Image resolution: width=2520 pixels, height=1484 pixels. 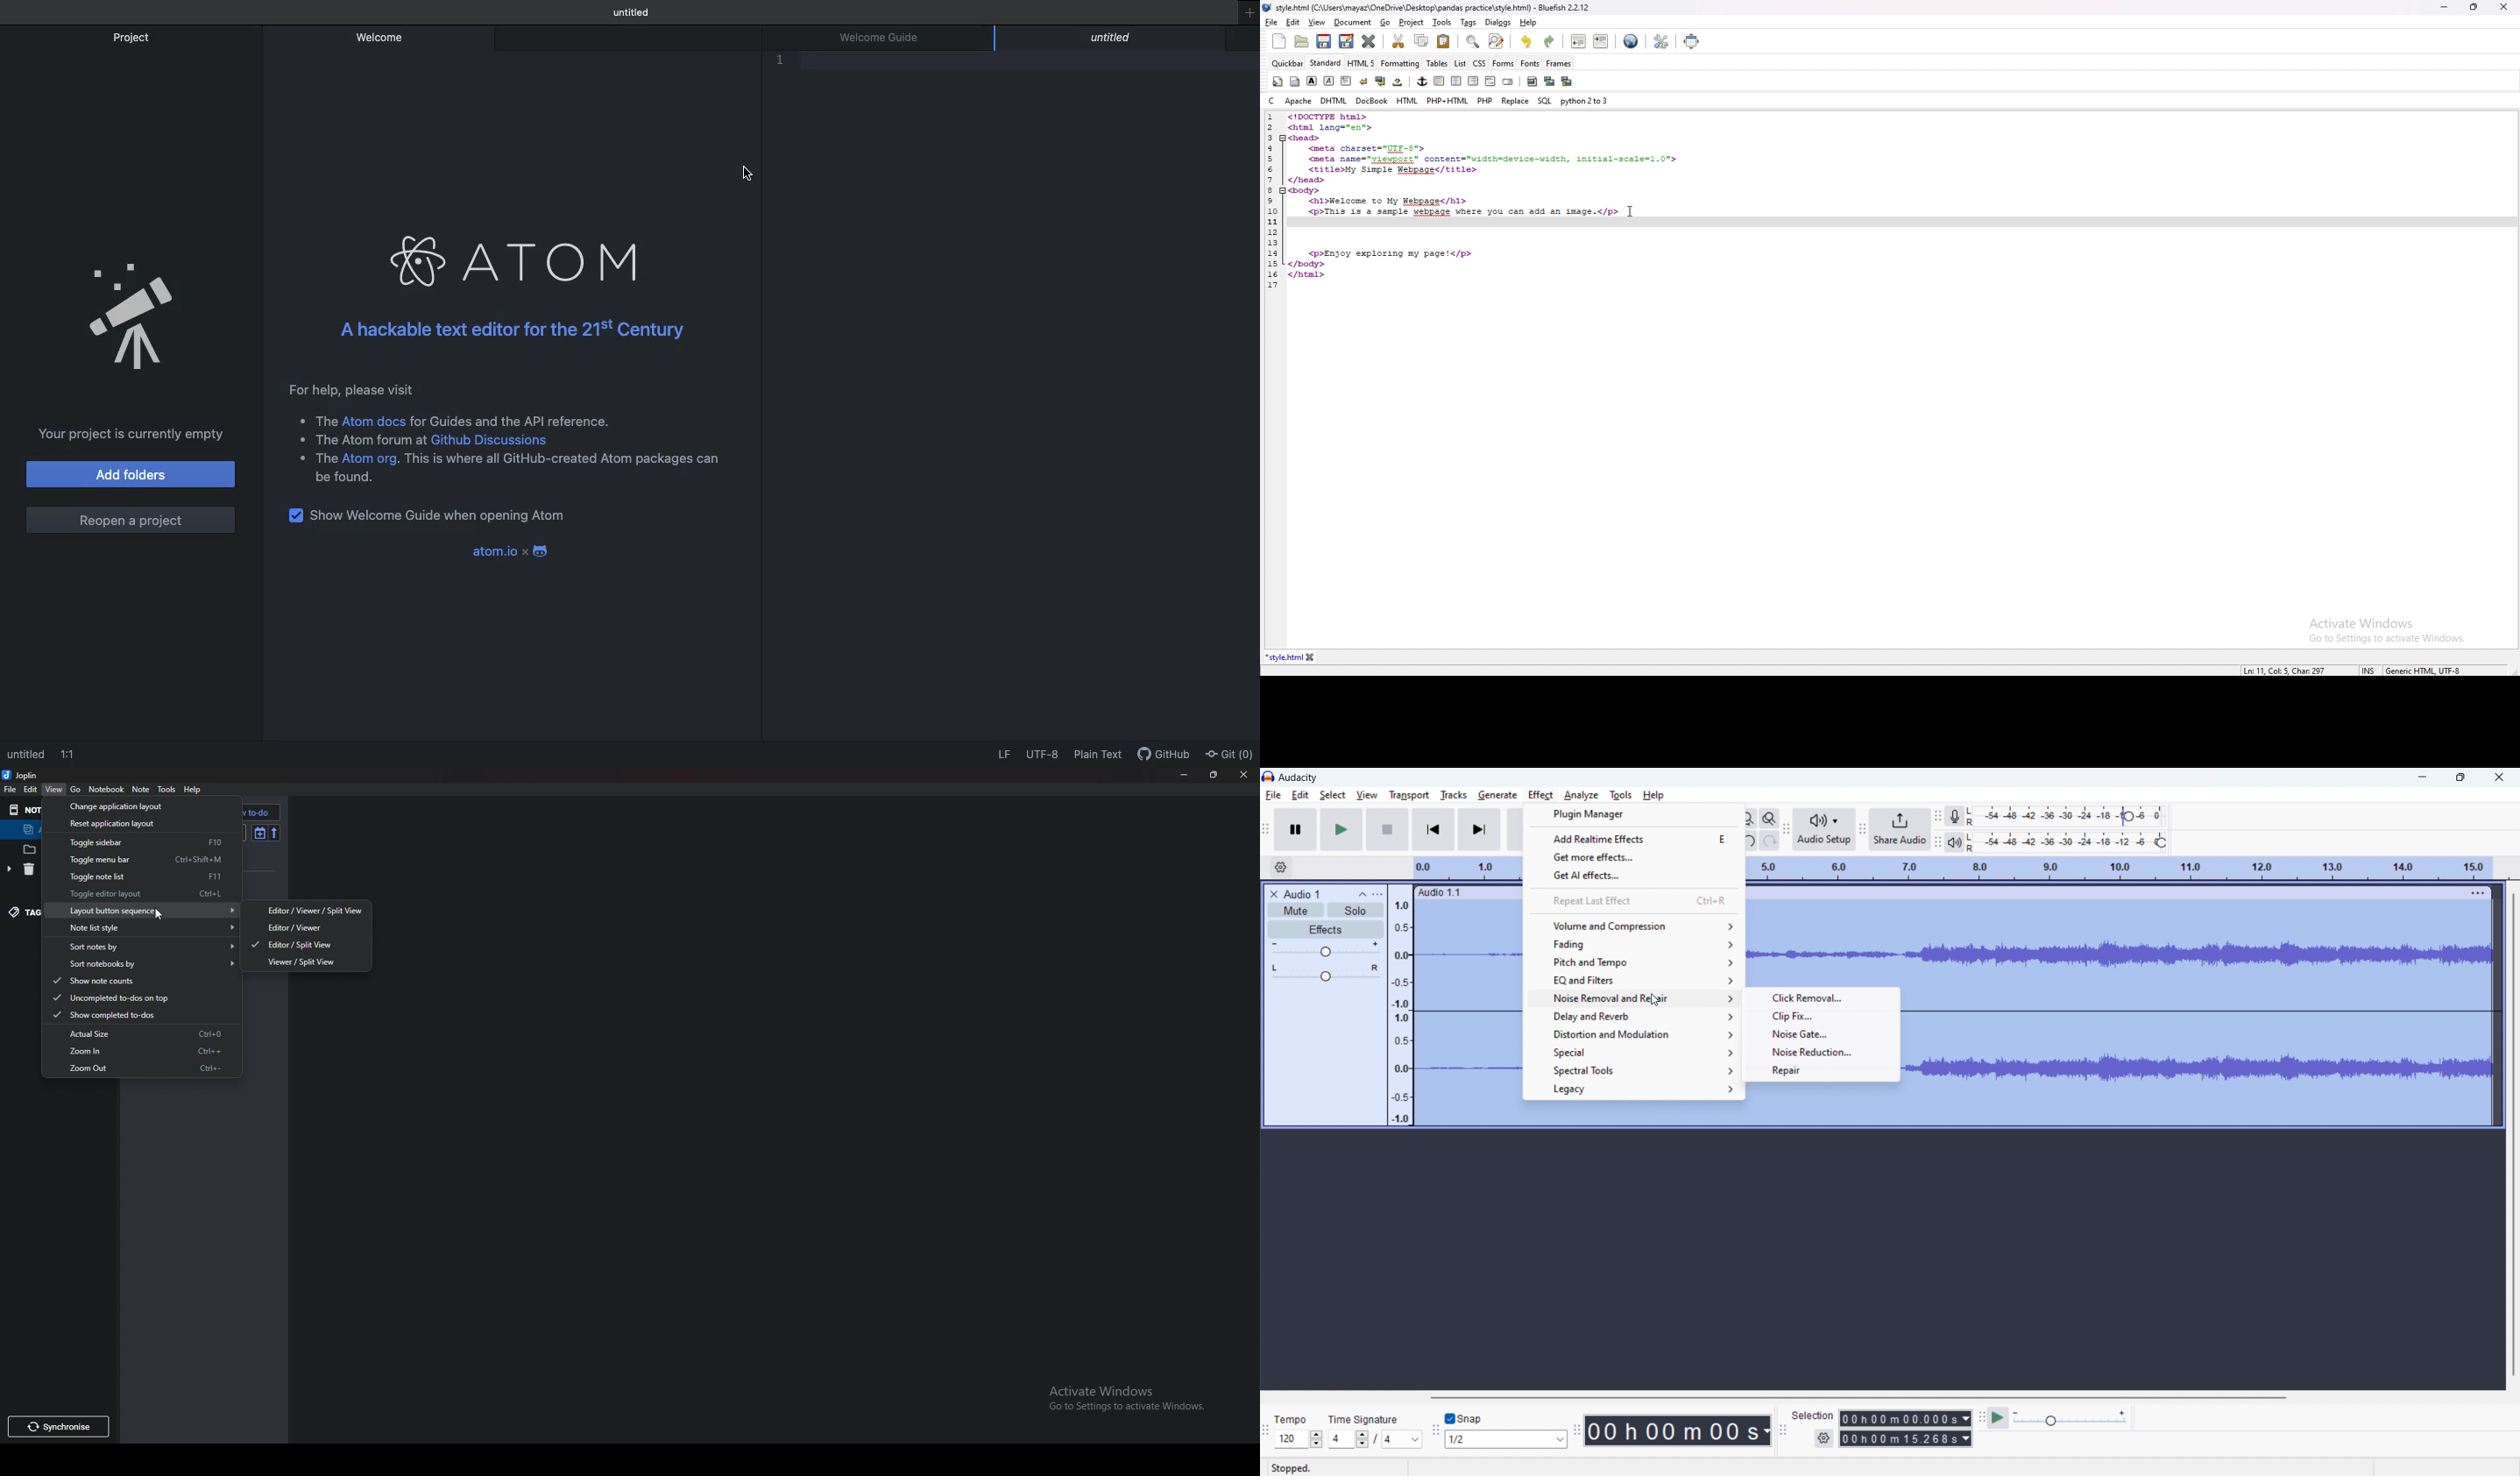 I want to click on atom.io x android, so click(x=511, y=550).